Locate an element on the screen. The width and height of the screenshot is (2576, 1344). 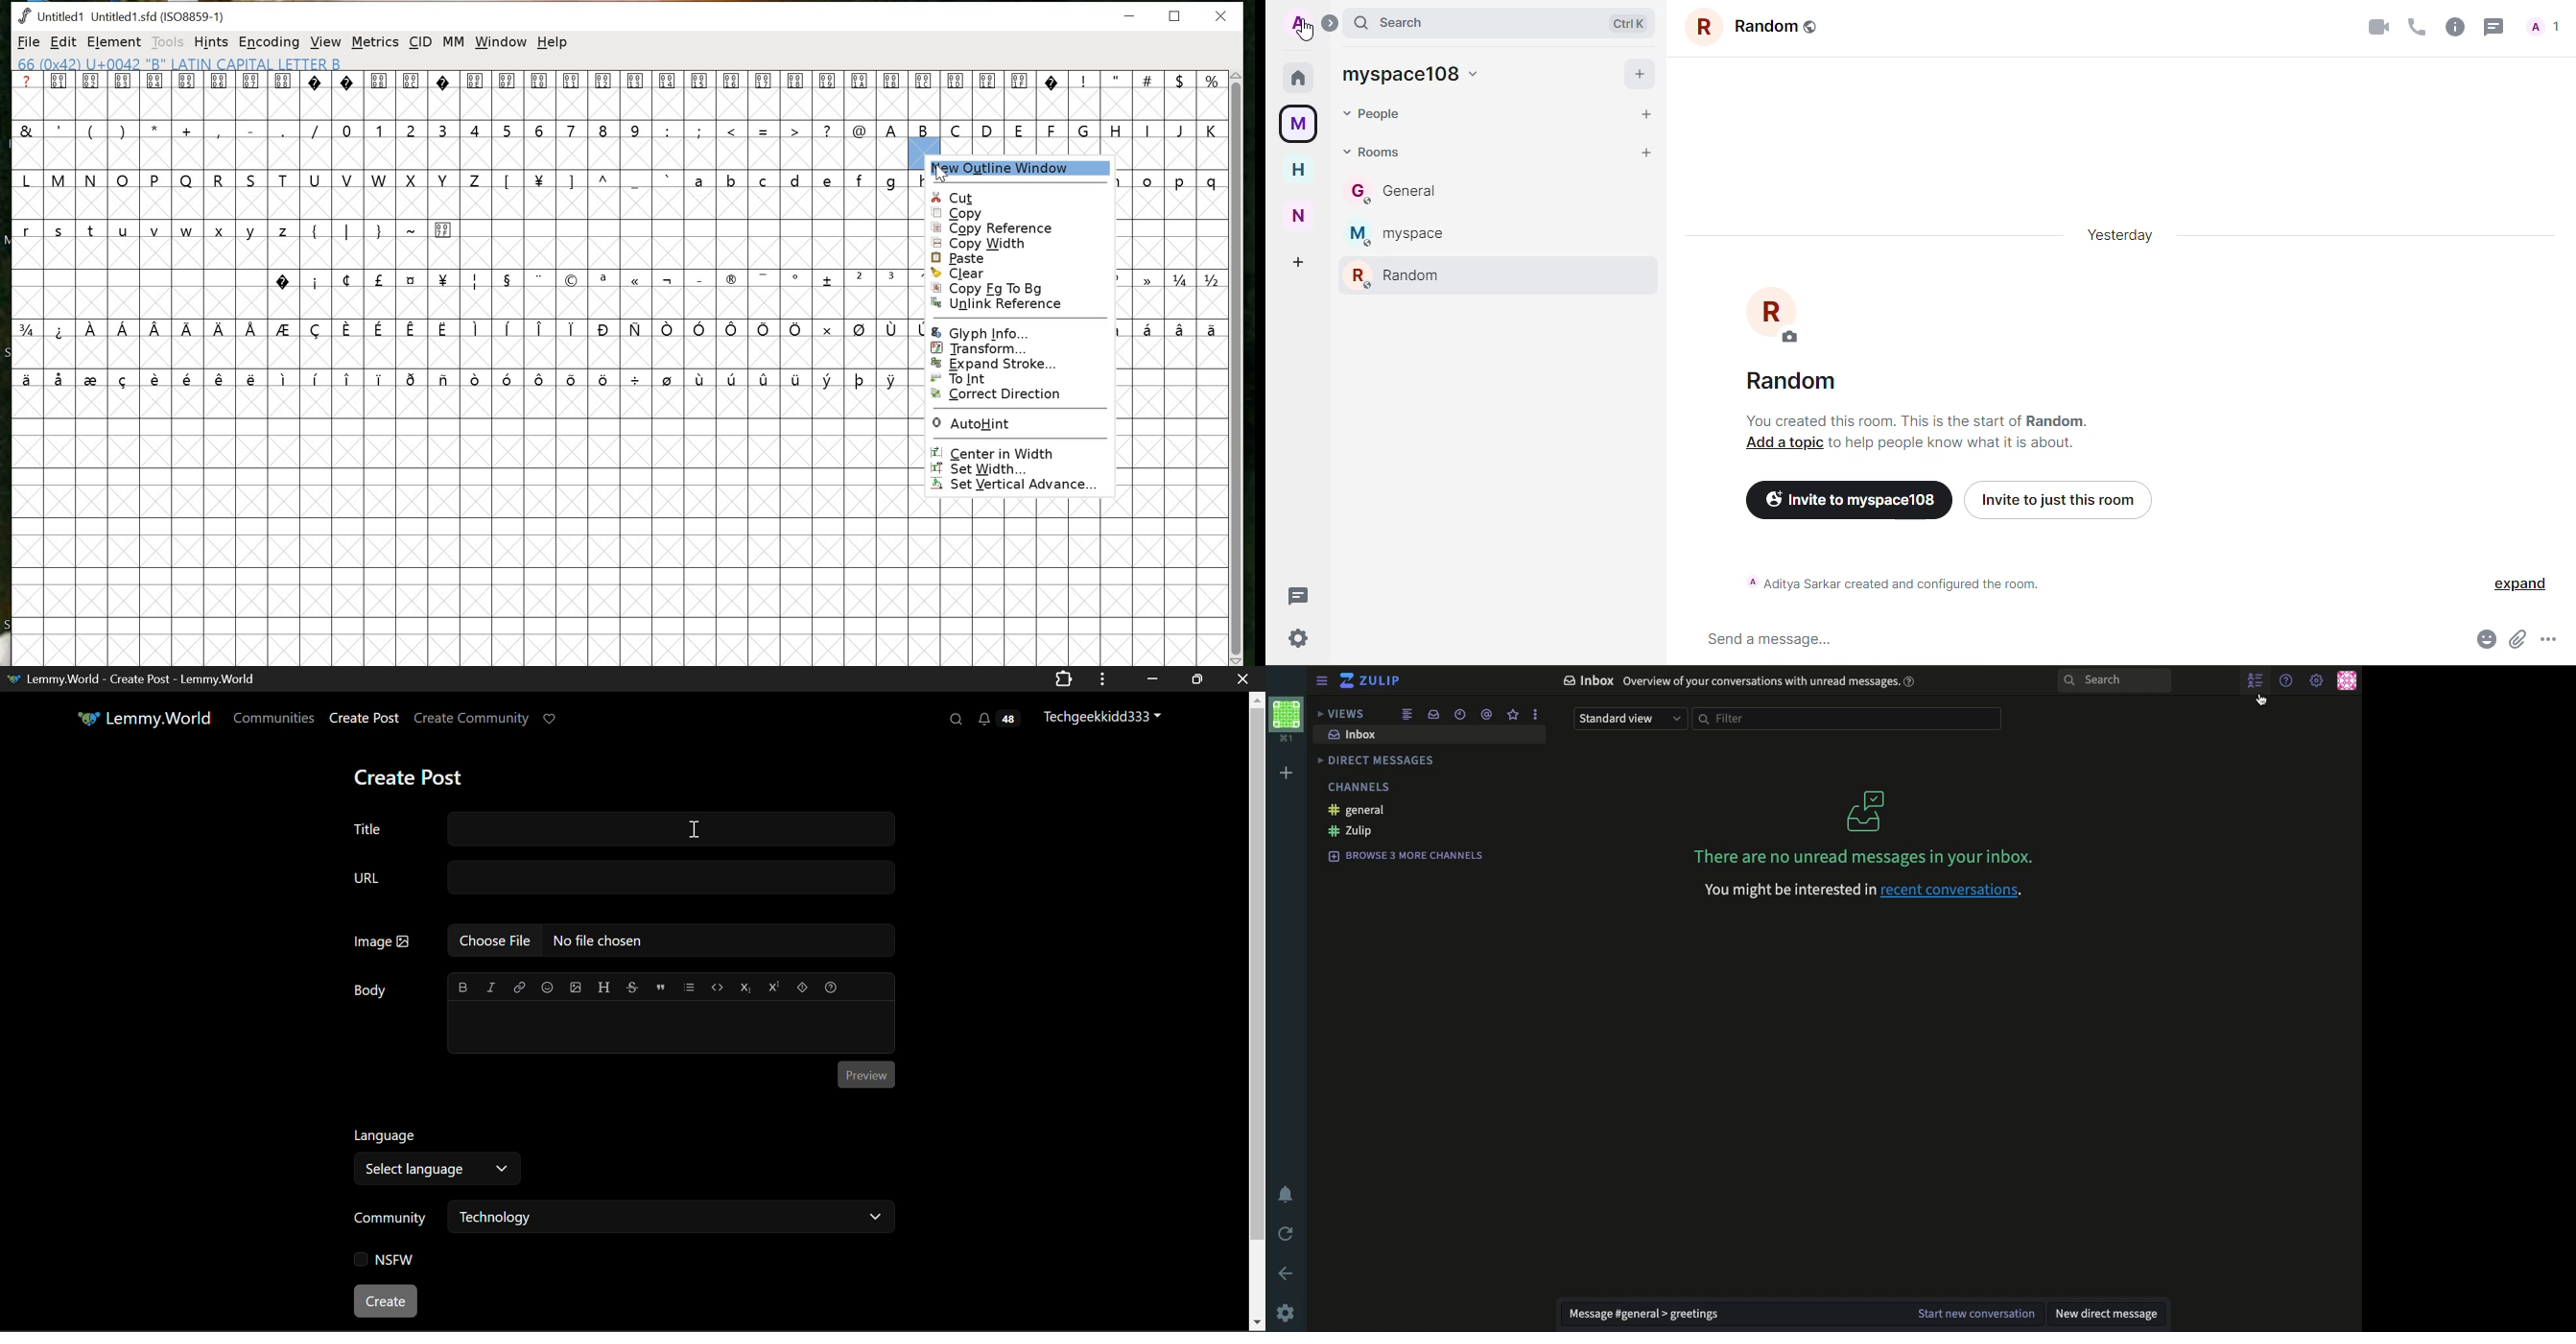
correct direction is located at coordinates (1020, 394).